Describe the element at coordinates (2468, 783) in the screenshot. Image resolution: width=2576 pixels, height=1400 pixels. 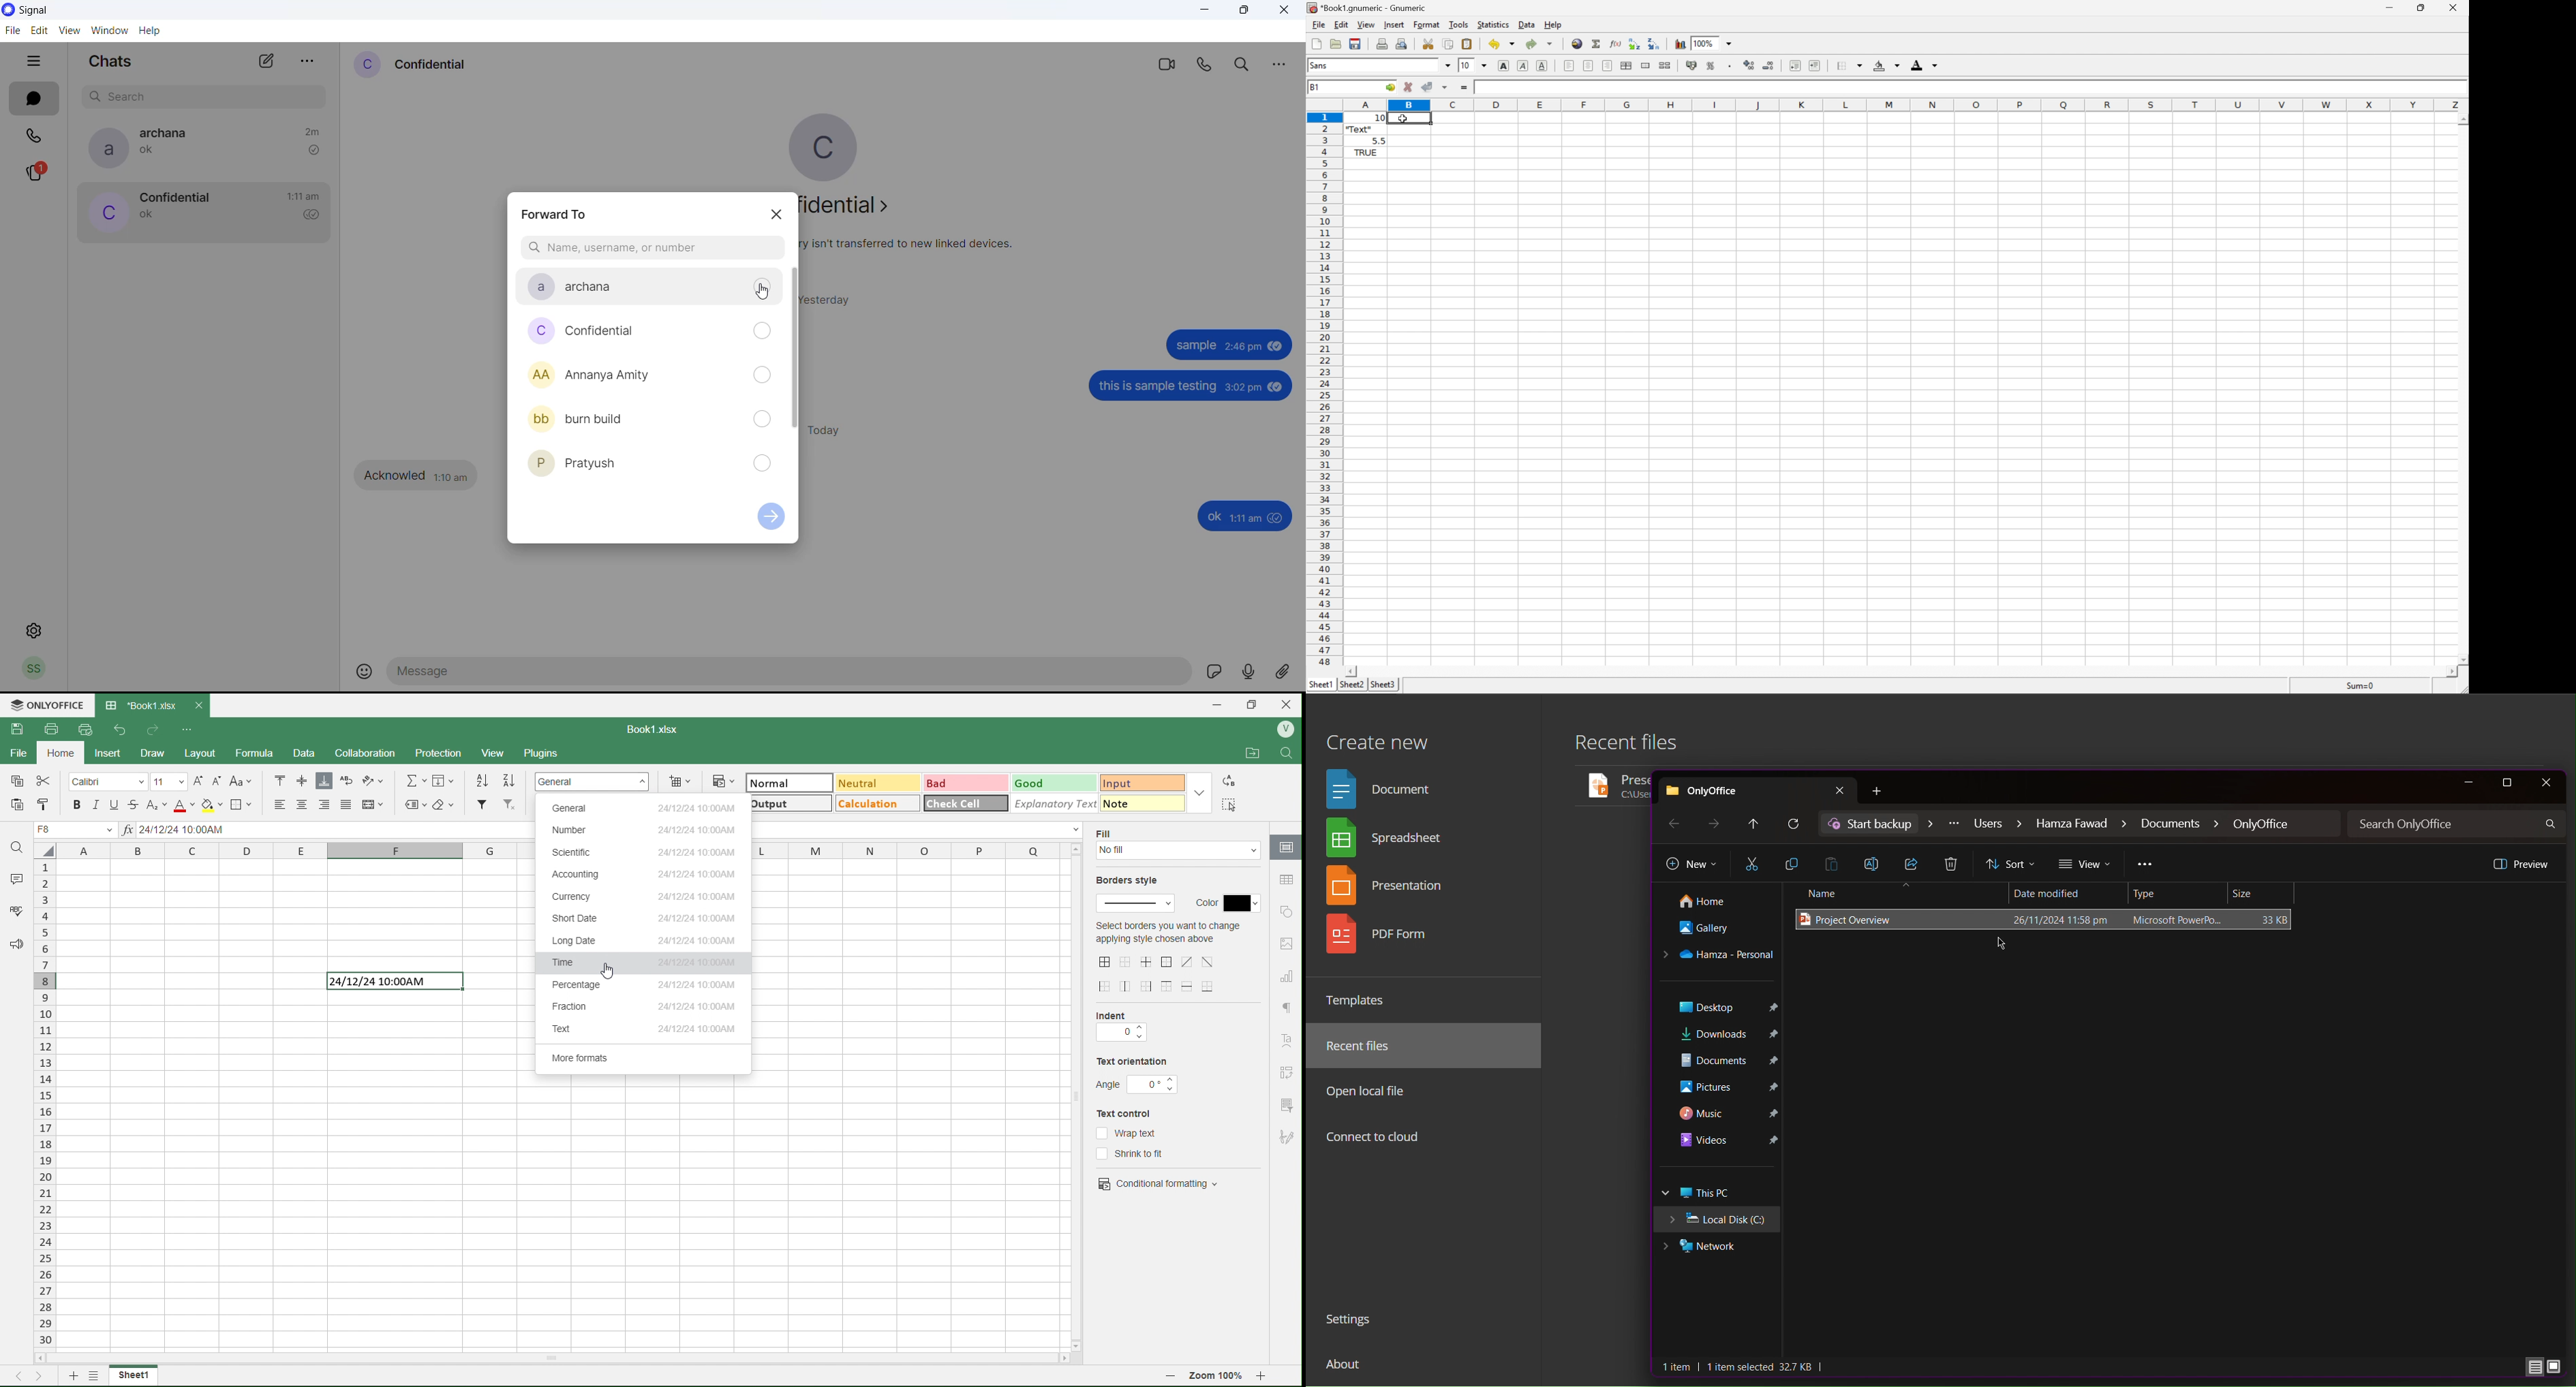
I see `Minimize` at that location.